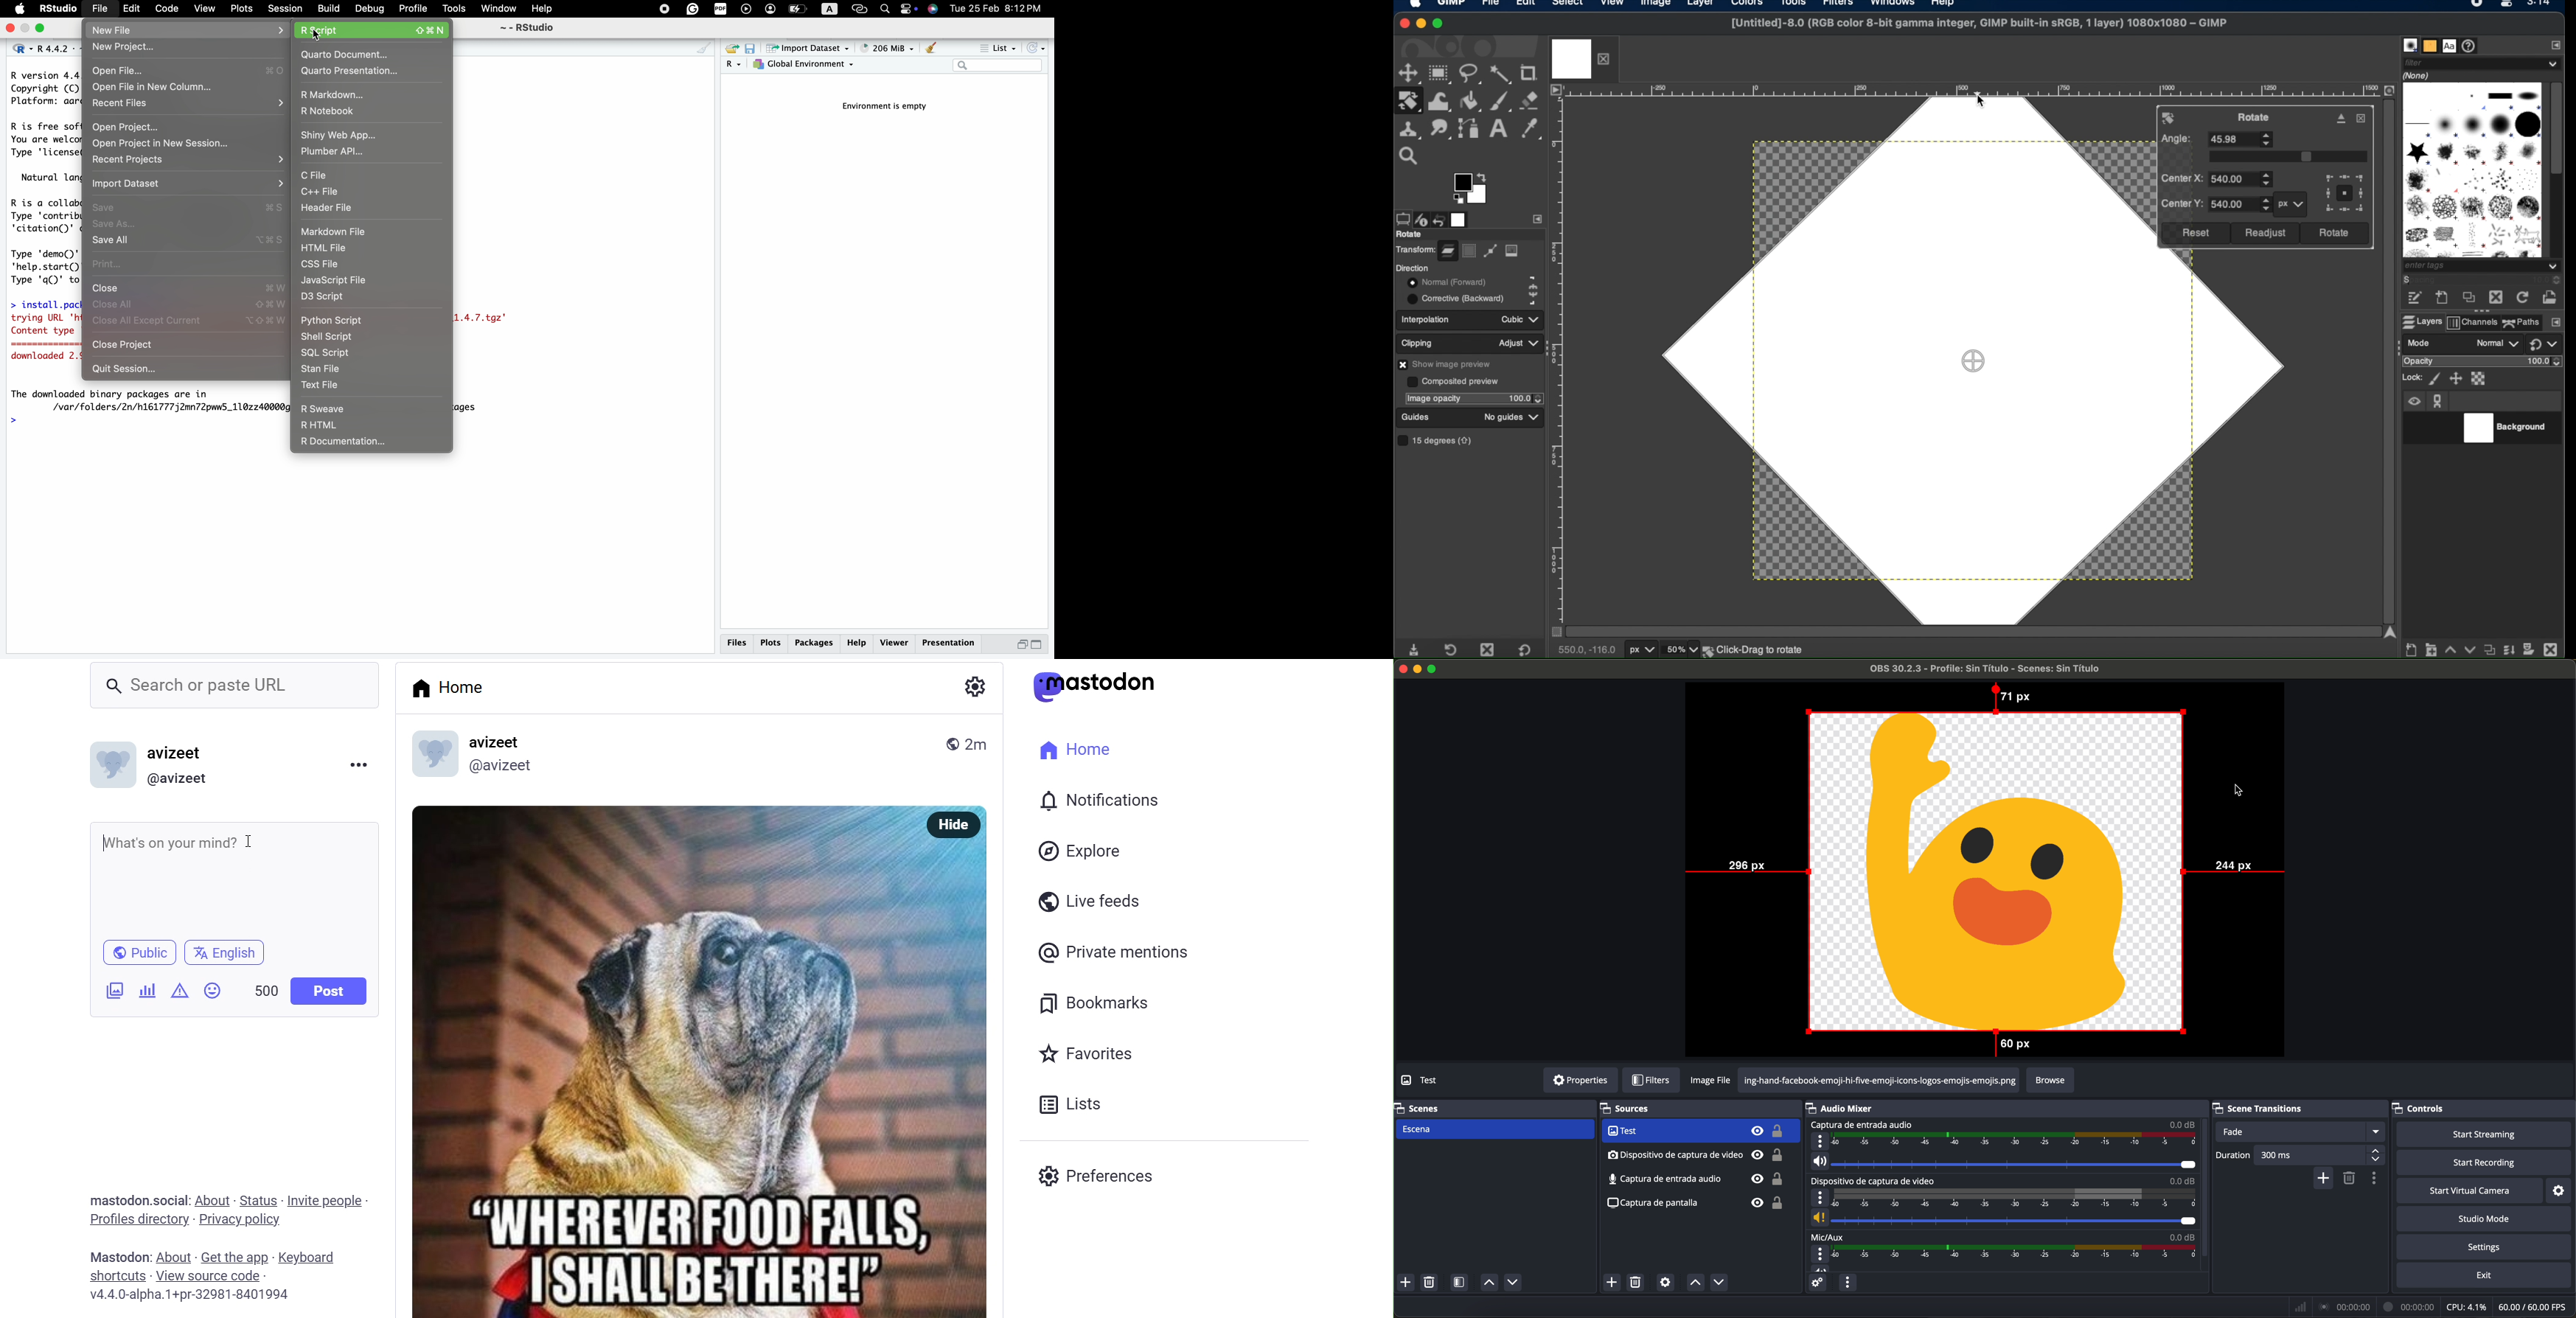 The height and width of the screenshot is (1344, 2576). Describe the element at coordinates (327, 991) in the screenshot. I see `post` at that location.